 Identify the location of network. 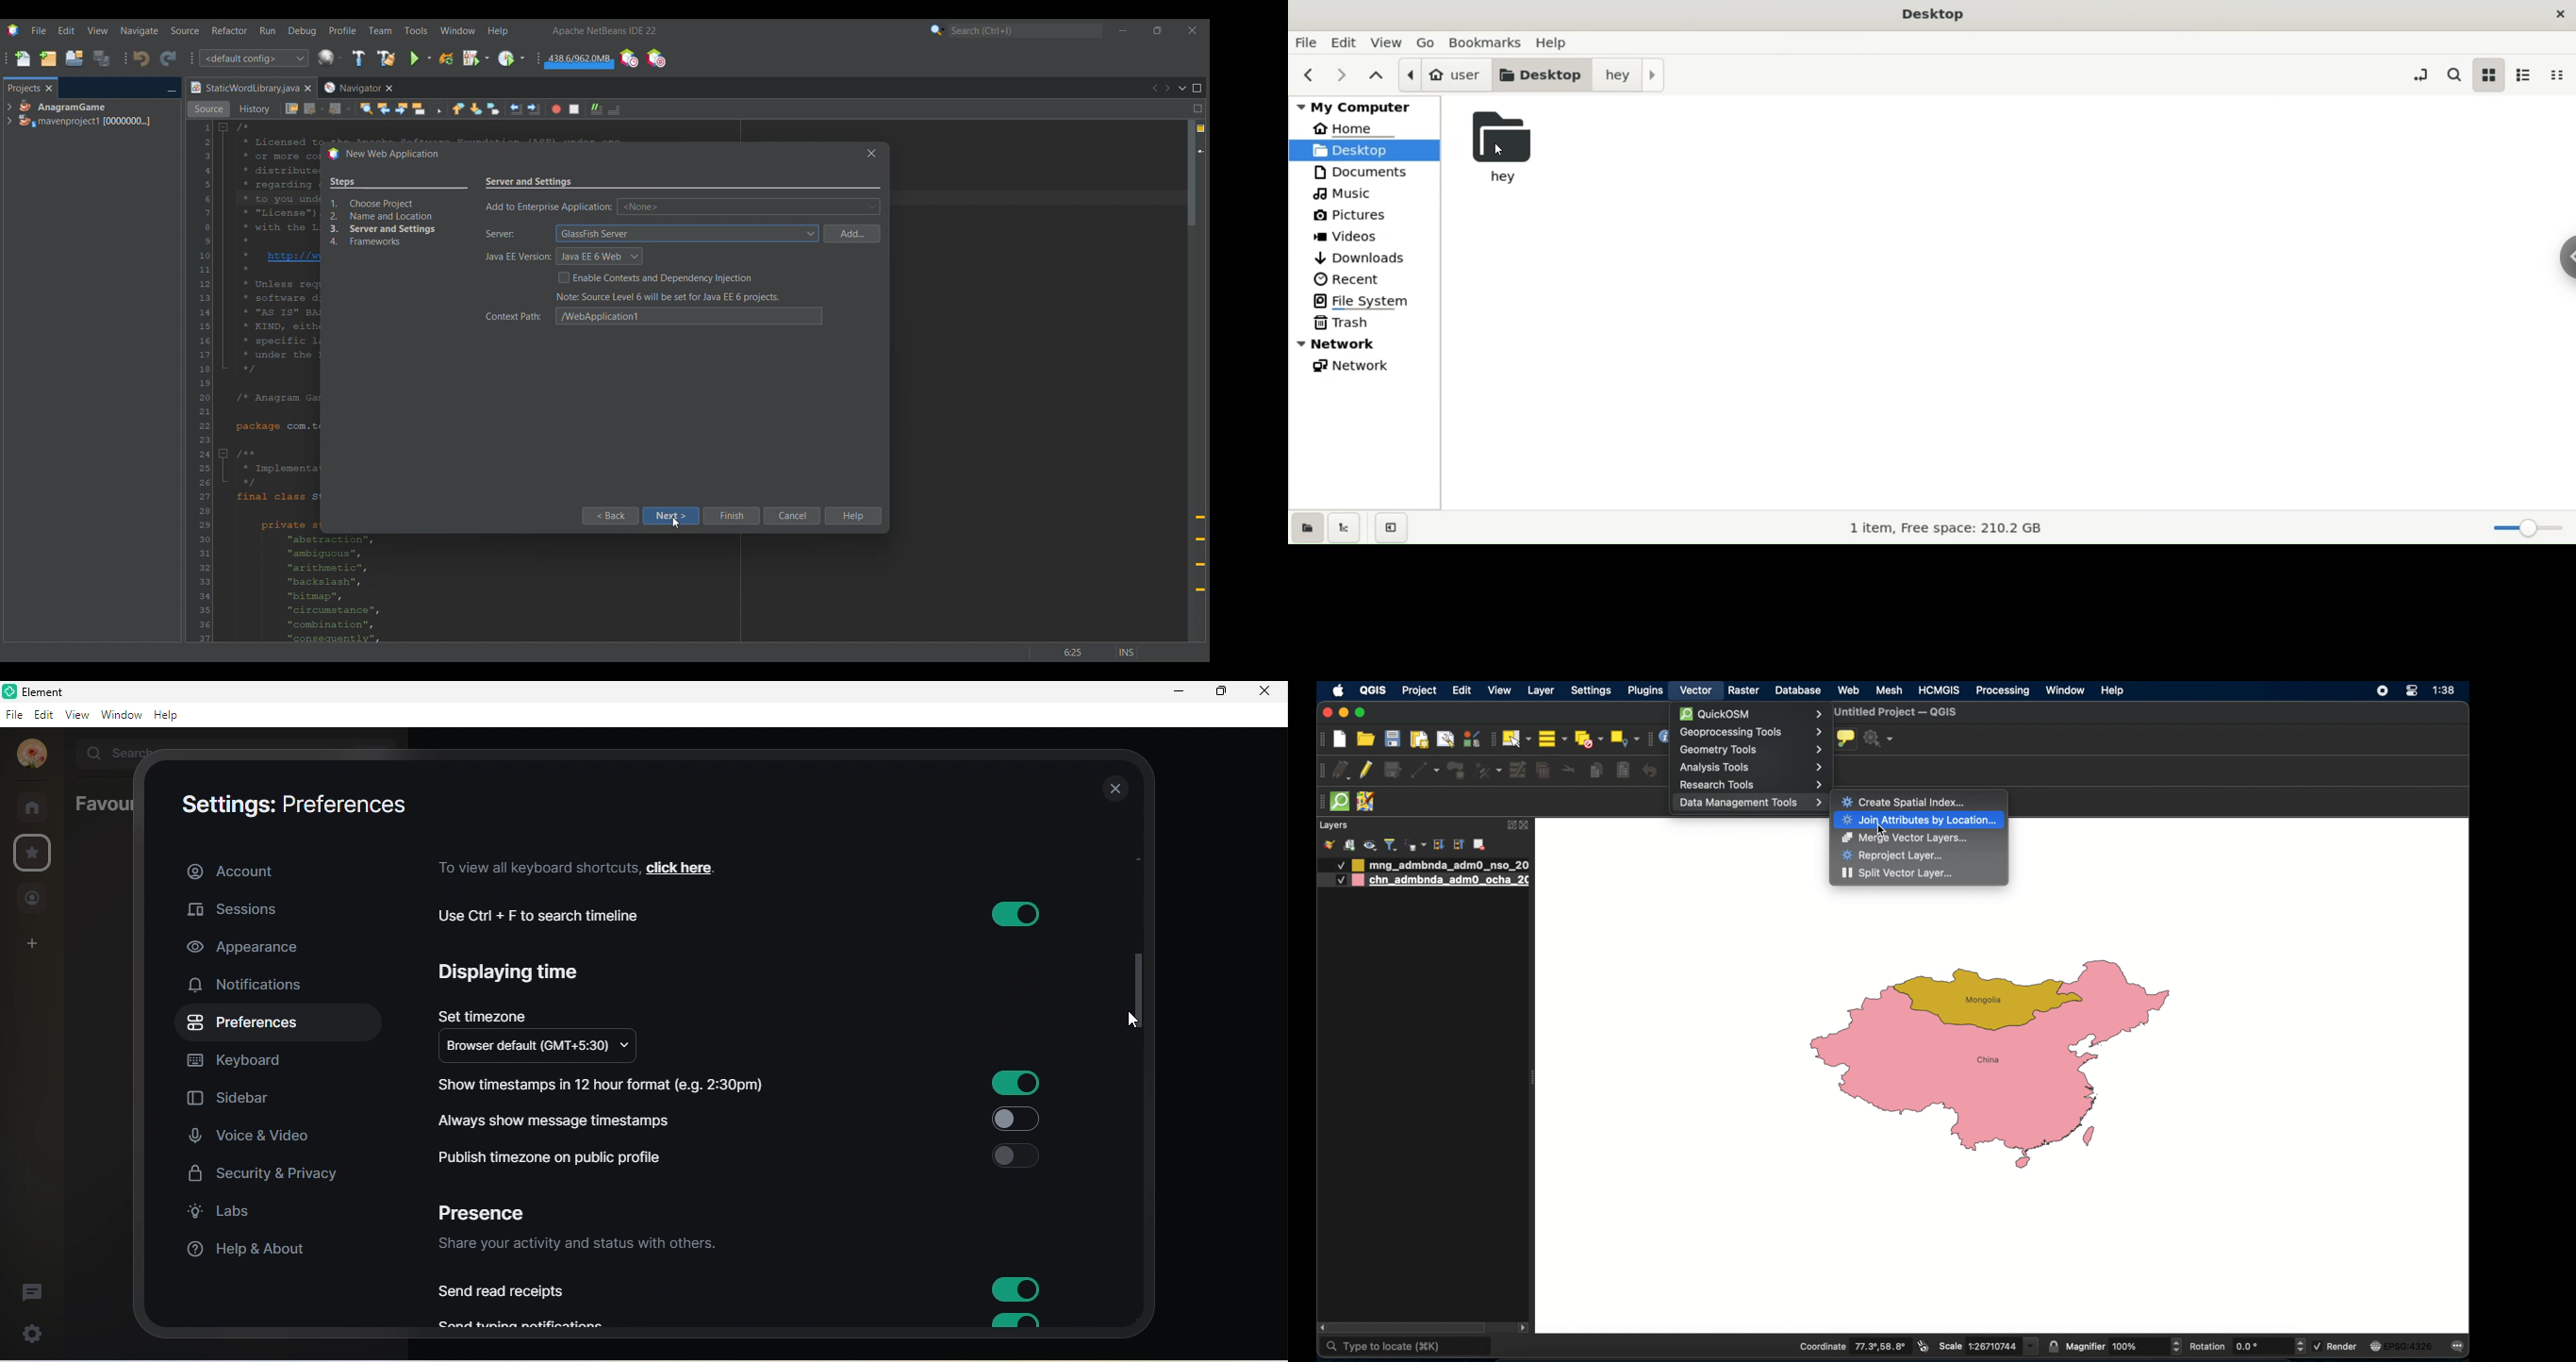
(1364, 344).